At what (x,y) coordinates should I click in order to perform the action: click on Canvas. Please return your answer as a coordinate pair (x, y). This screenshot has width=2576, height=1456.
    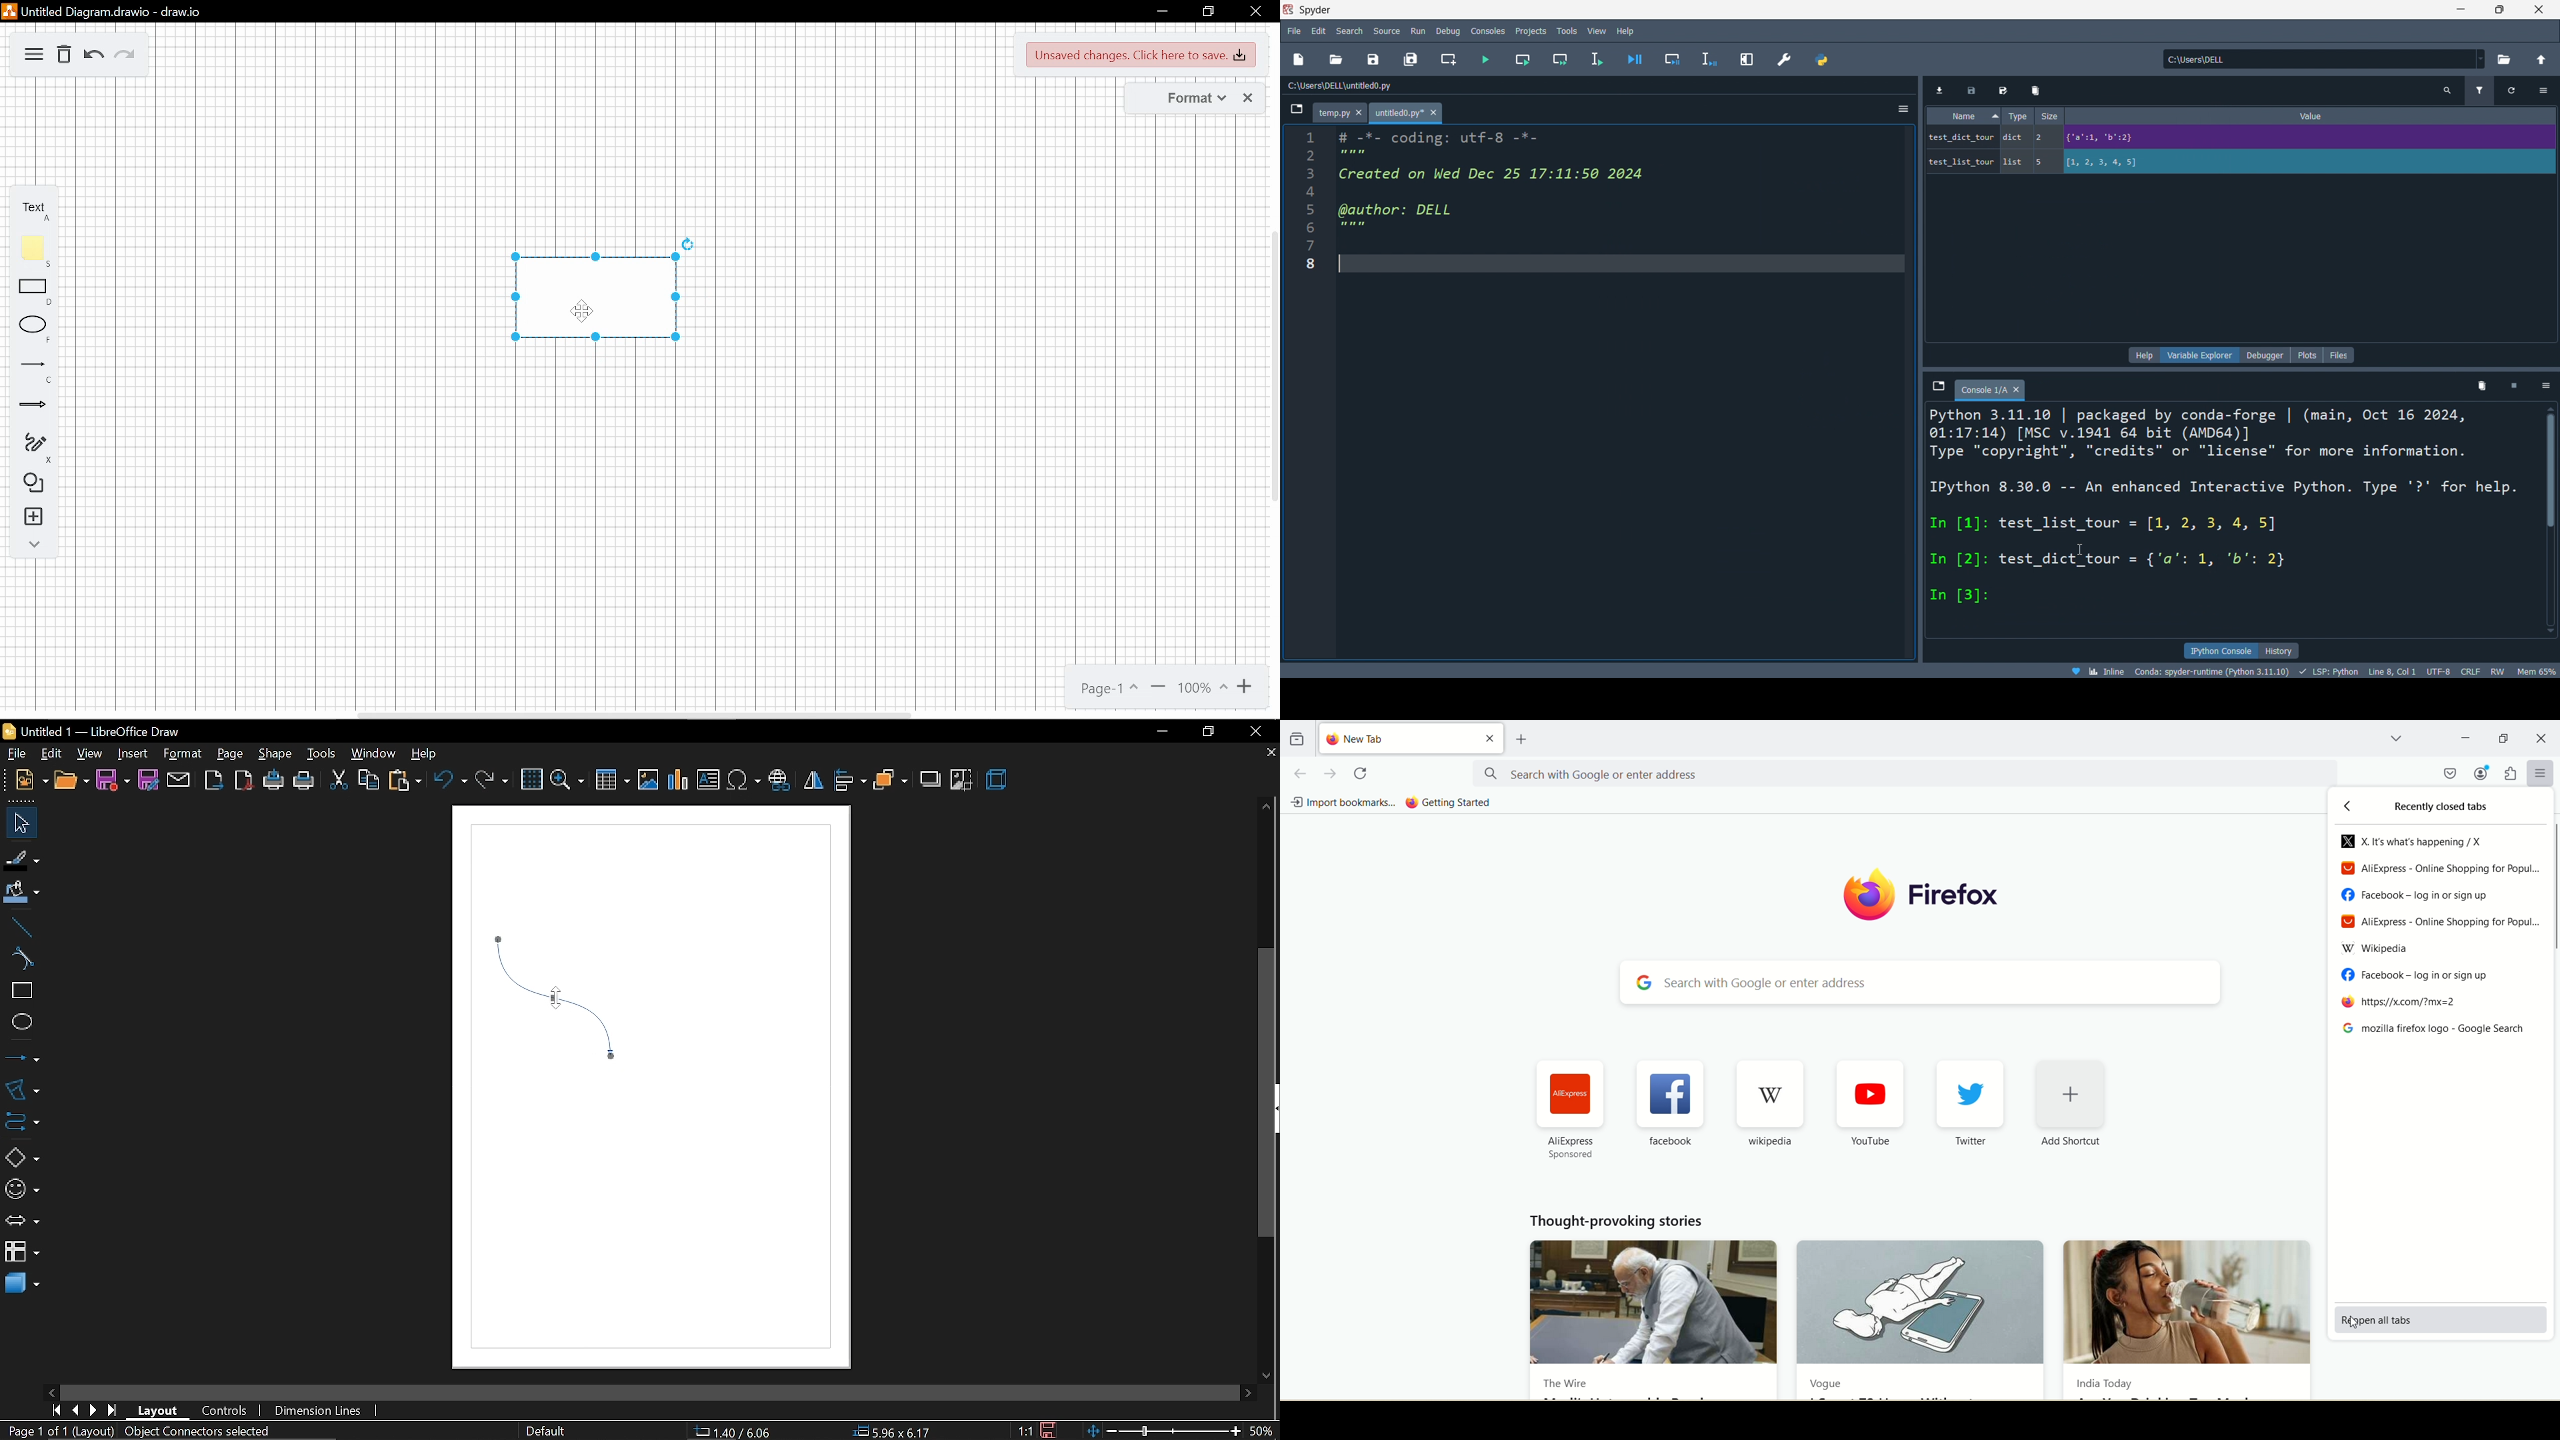
    Looking at the image, I should click on (654, 1089).